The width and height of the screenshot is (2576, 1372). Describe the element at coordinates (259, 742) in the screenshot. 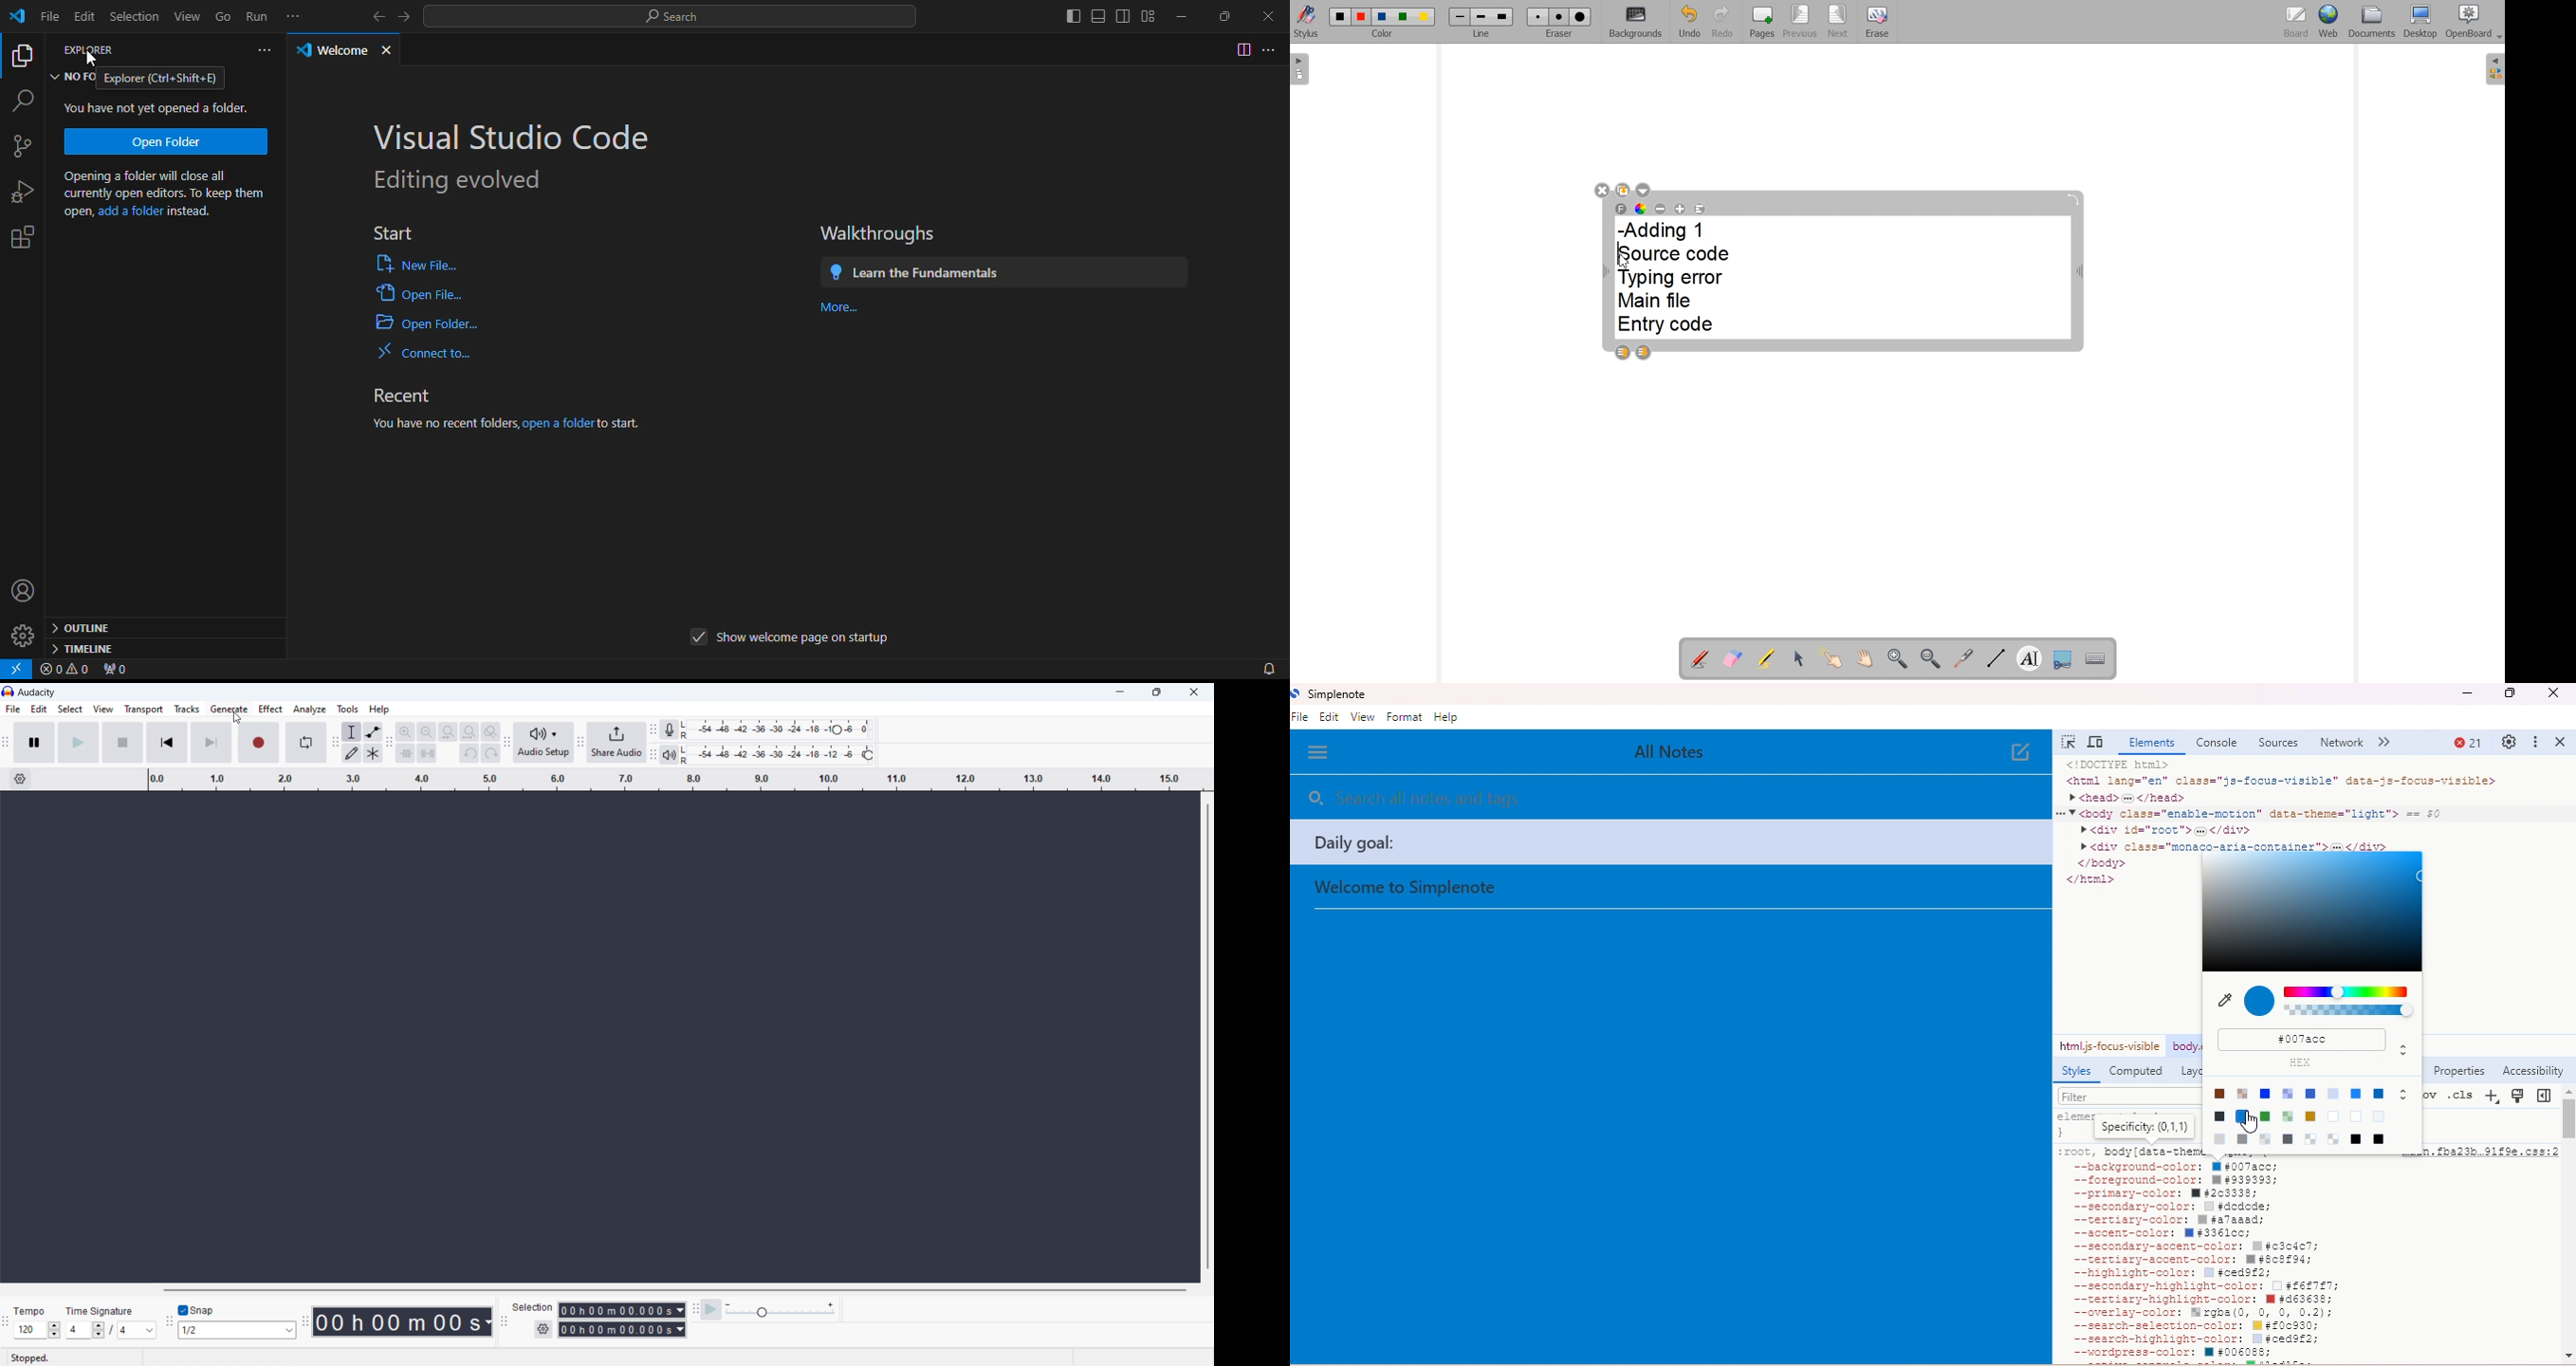

I see `record` at that location.